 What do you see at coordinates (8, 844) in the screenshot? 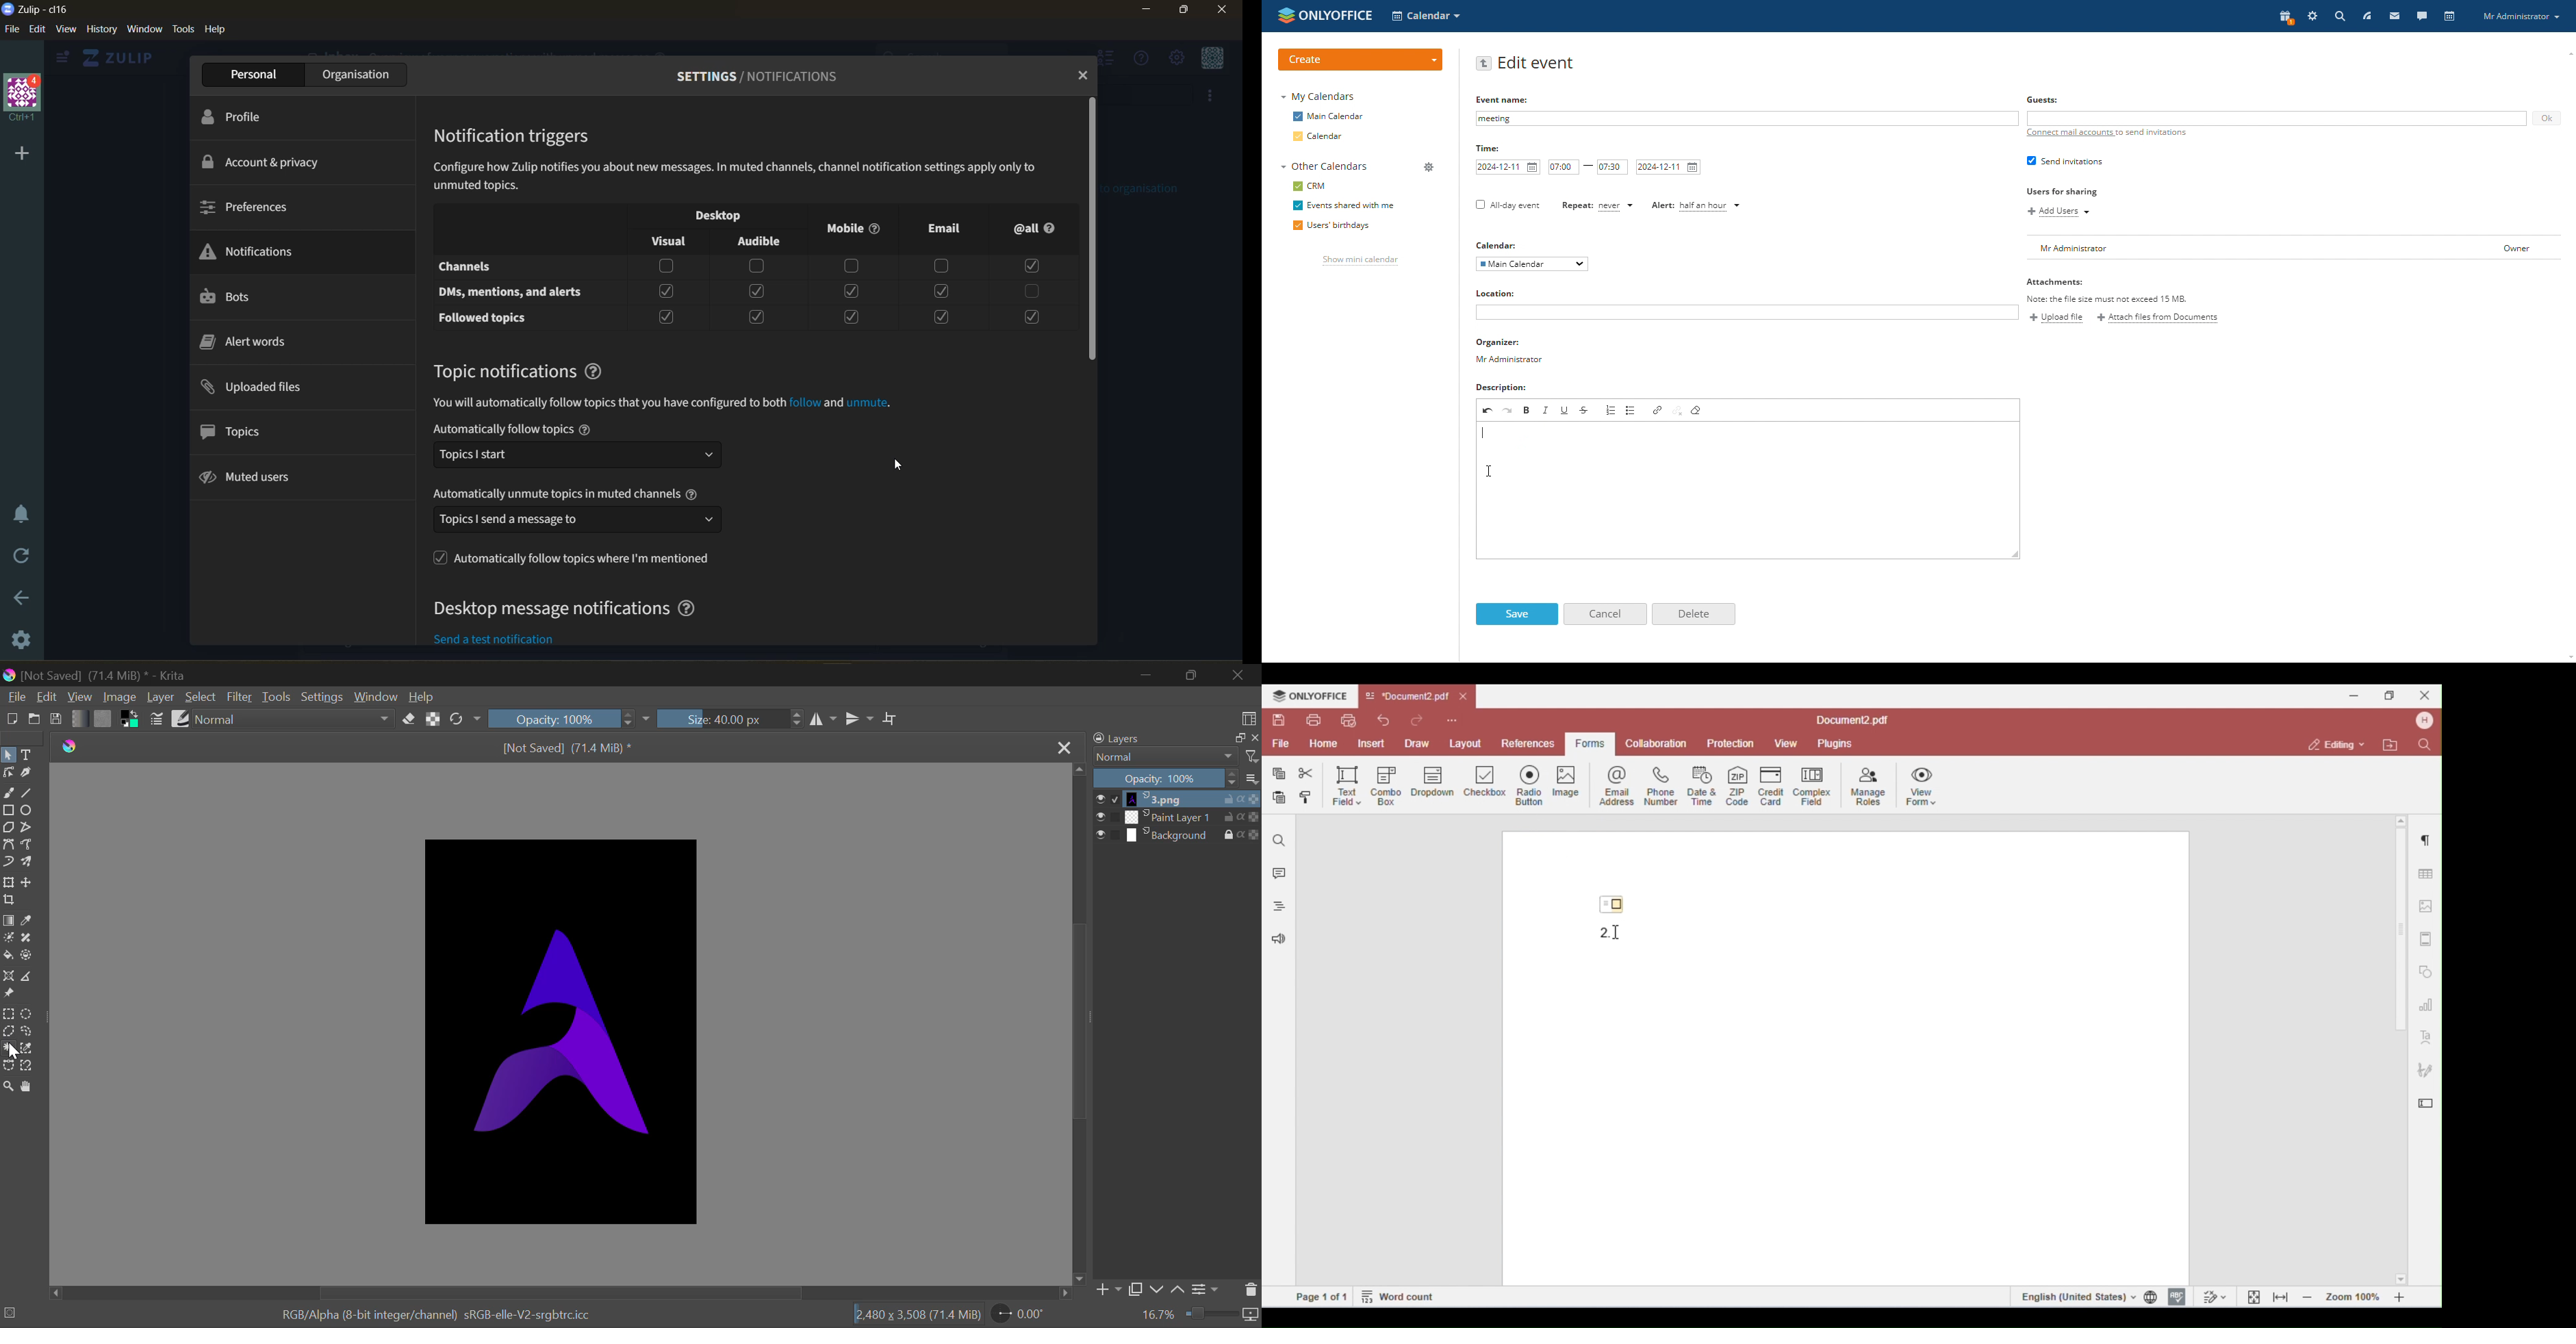
I see `Bezier Curve` at bounding box center [8, 844].